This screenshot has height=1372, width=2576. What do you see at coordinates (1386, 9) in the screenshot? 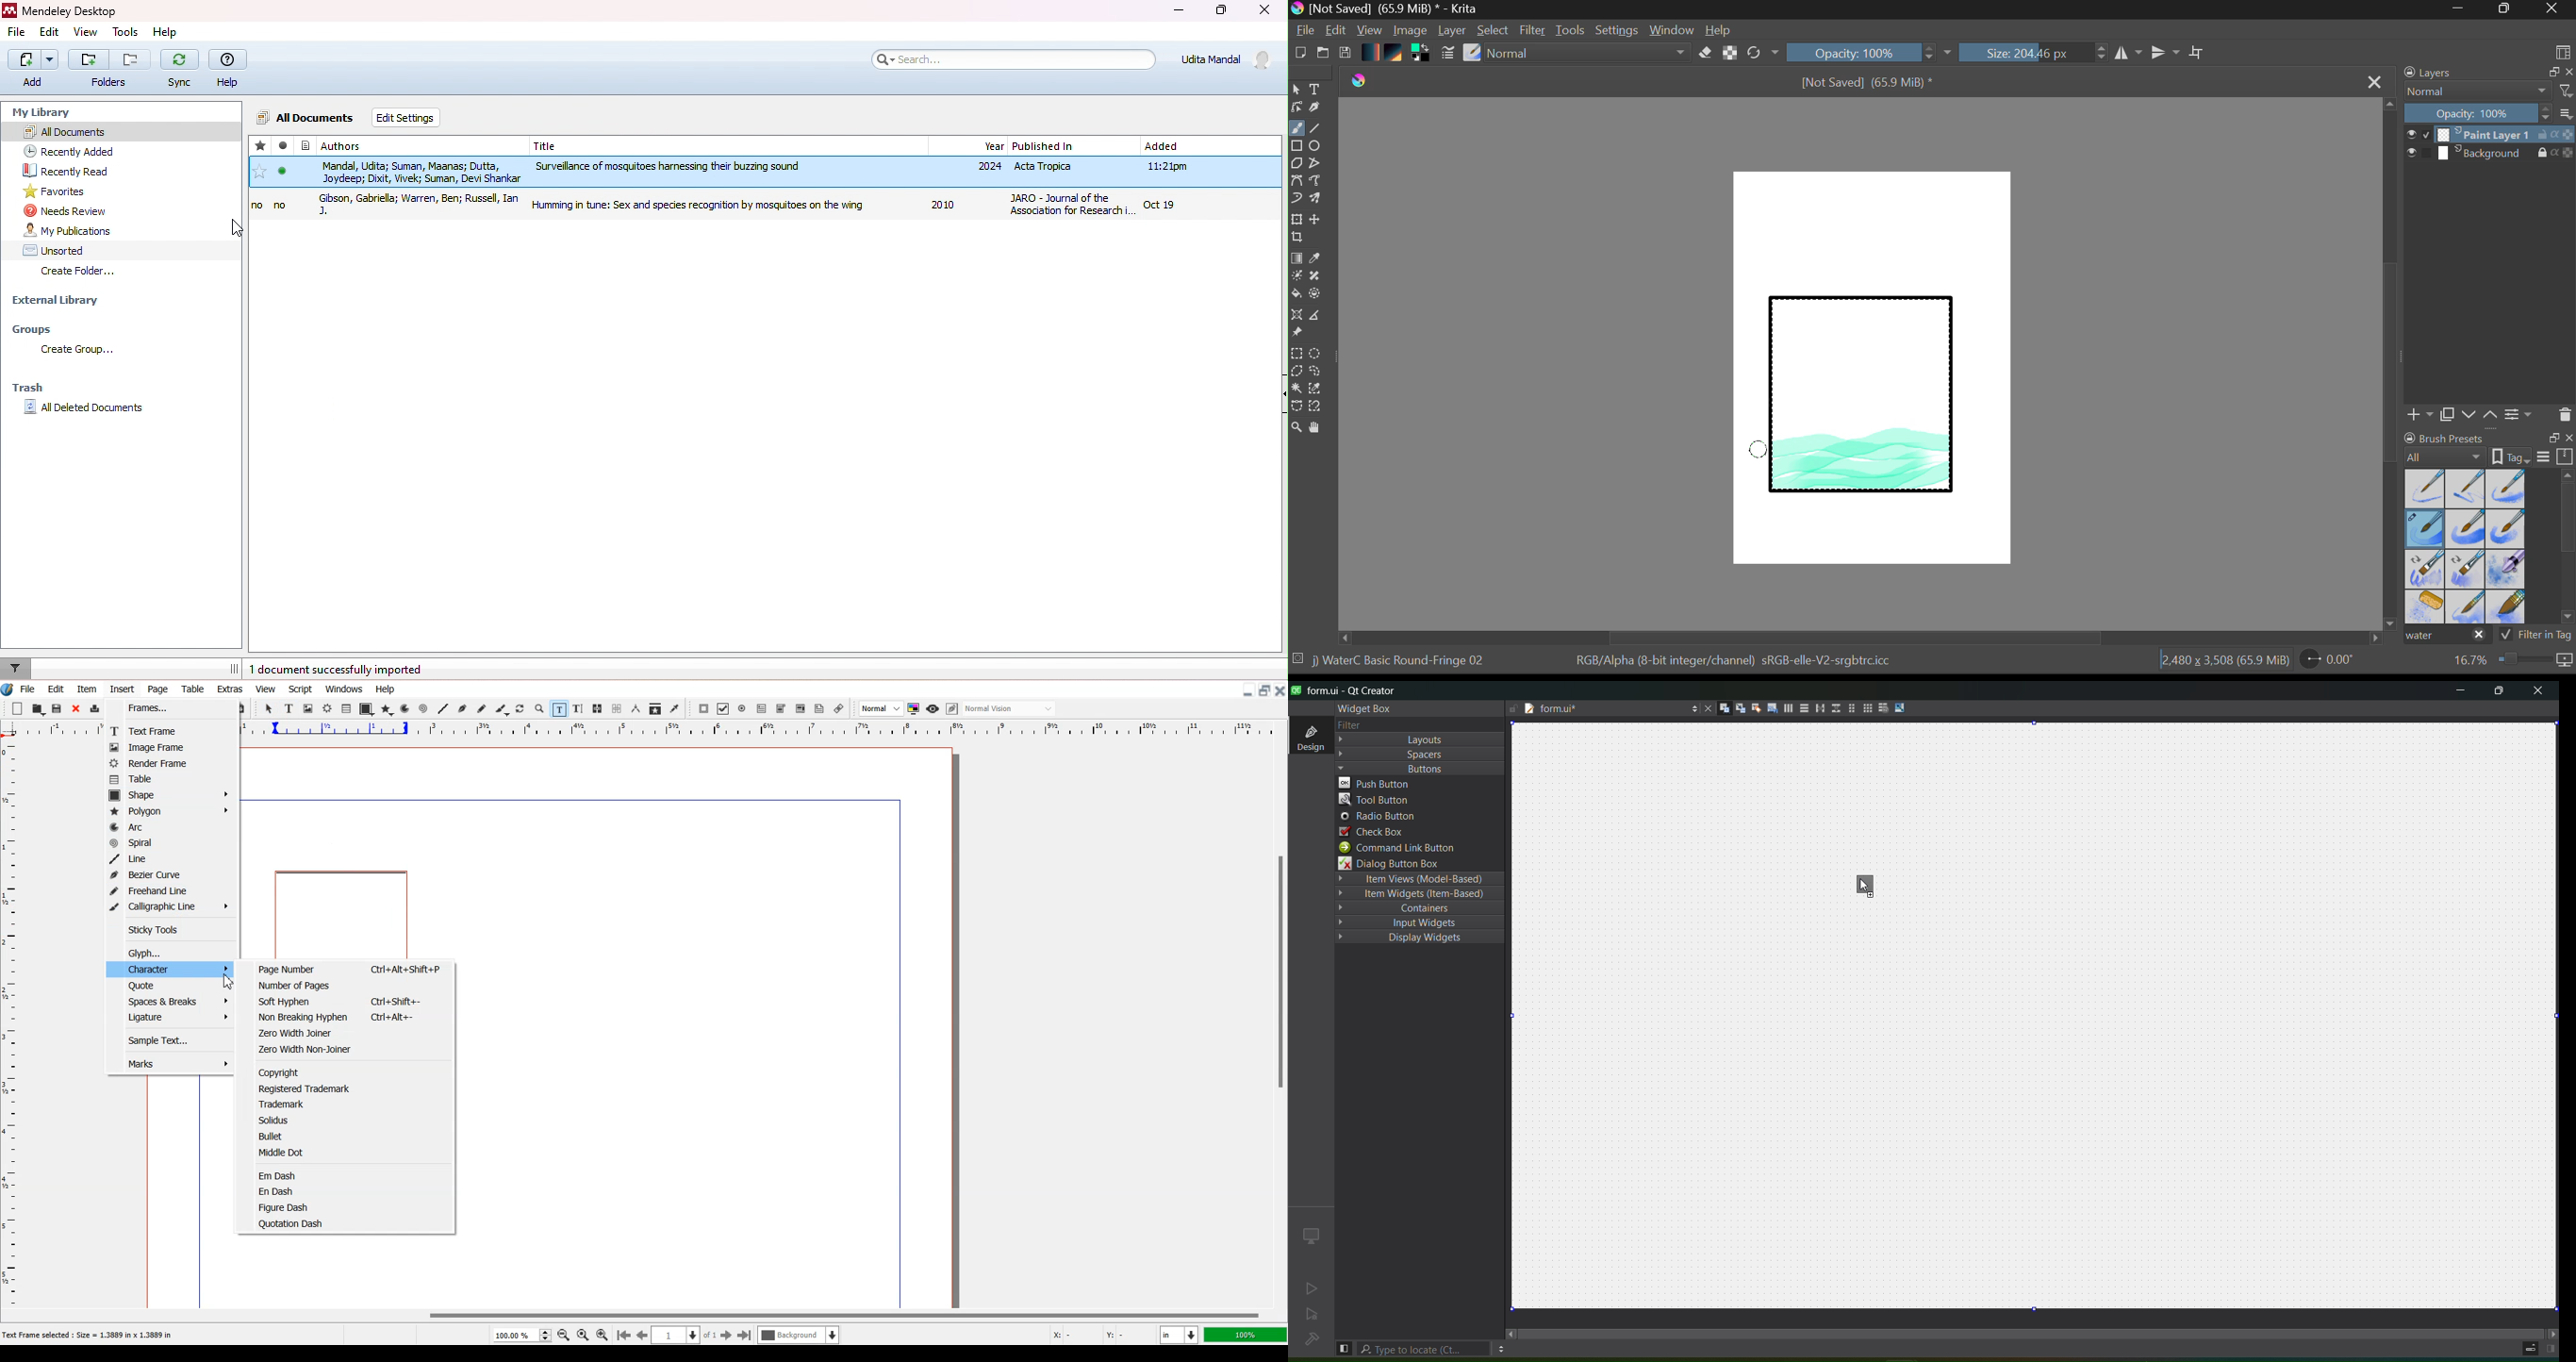
I see `Window Title` at bounding box center [1386, 9].